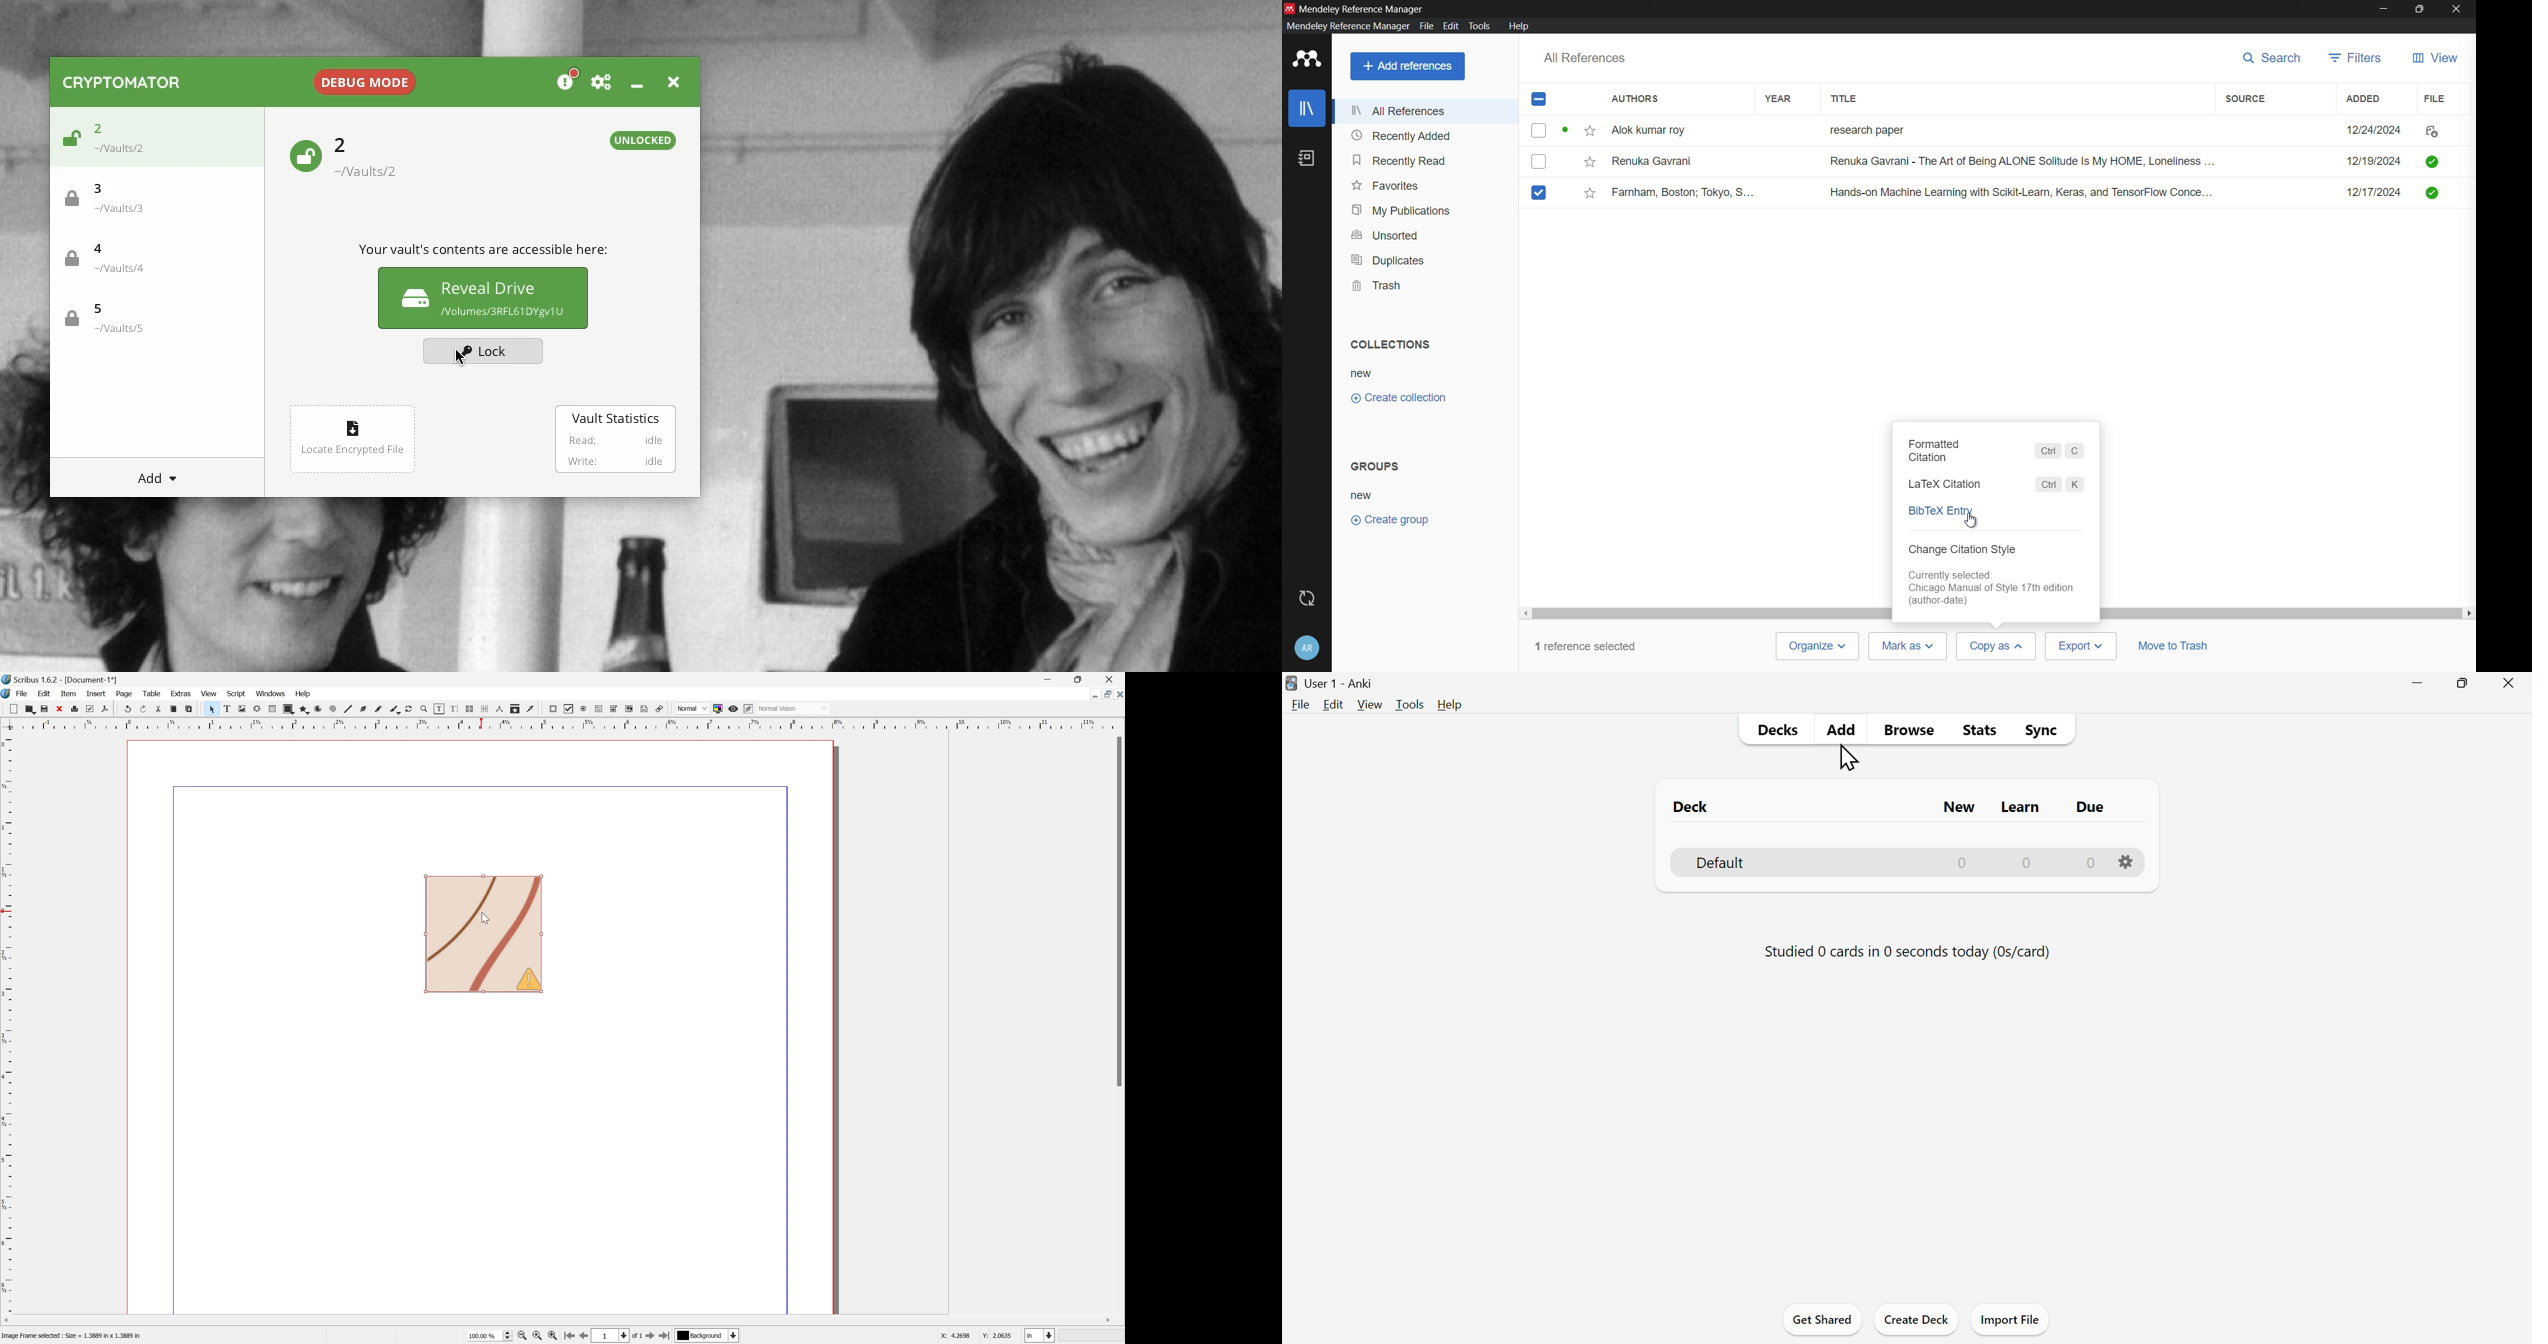  I want to click on new, so click(1363, 373).